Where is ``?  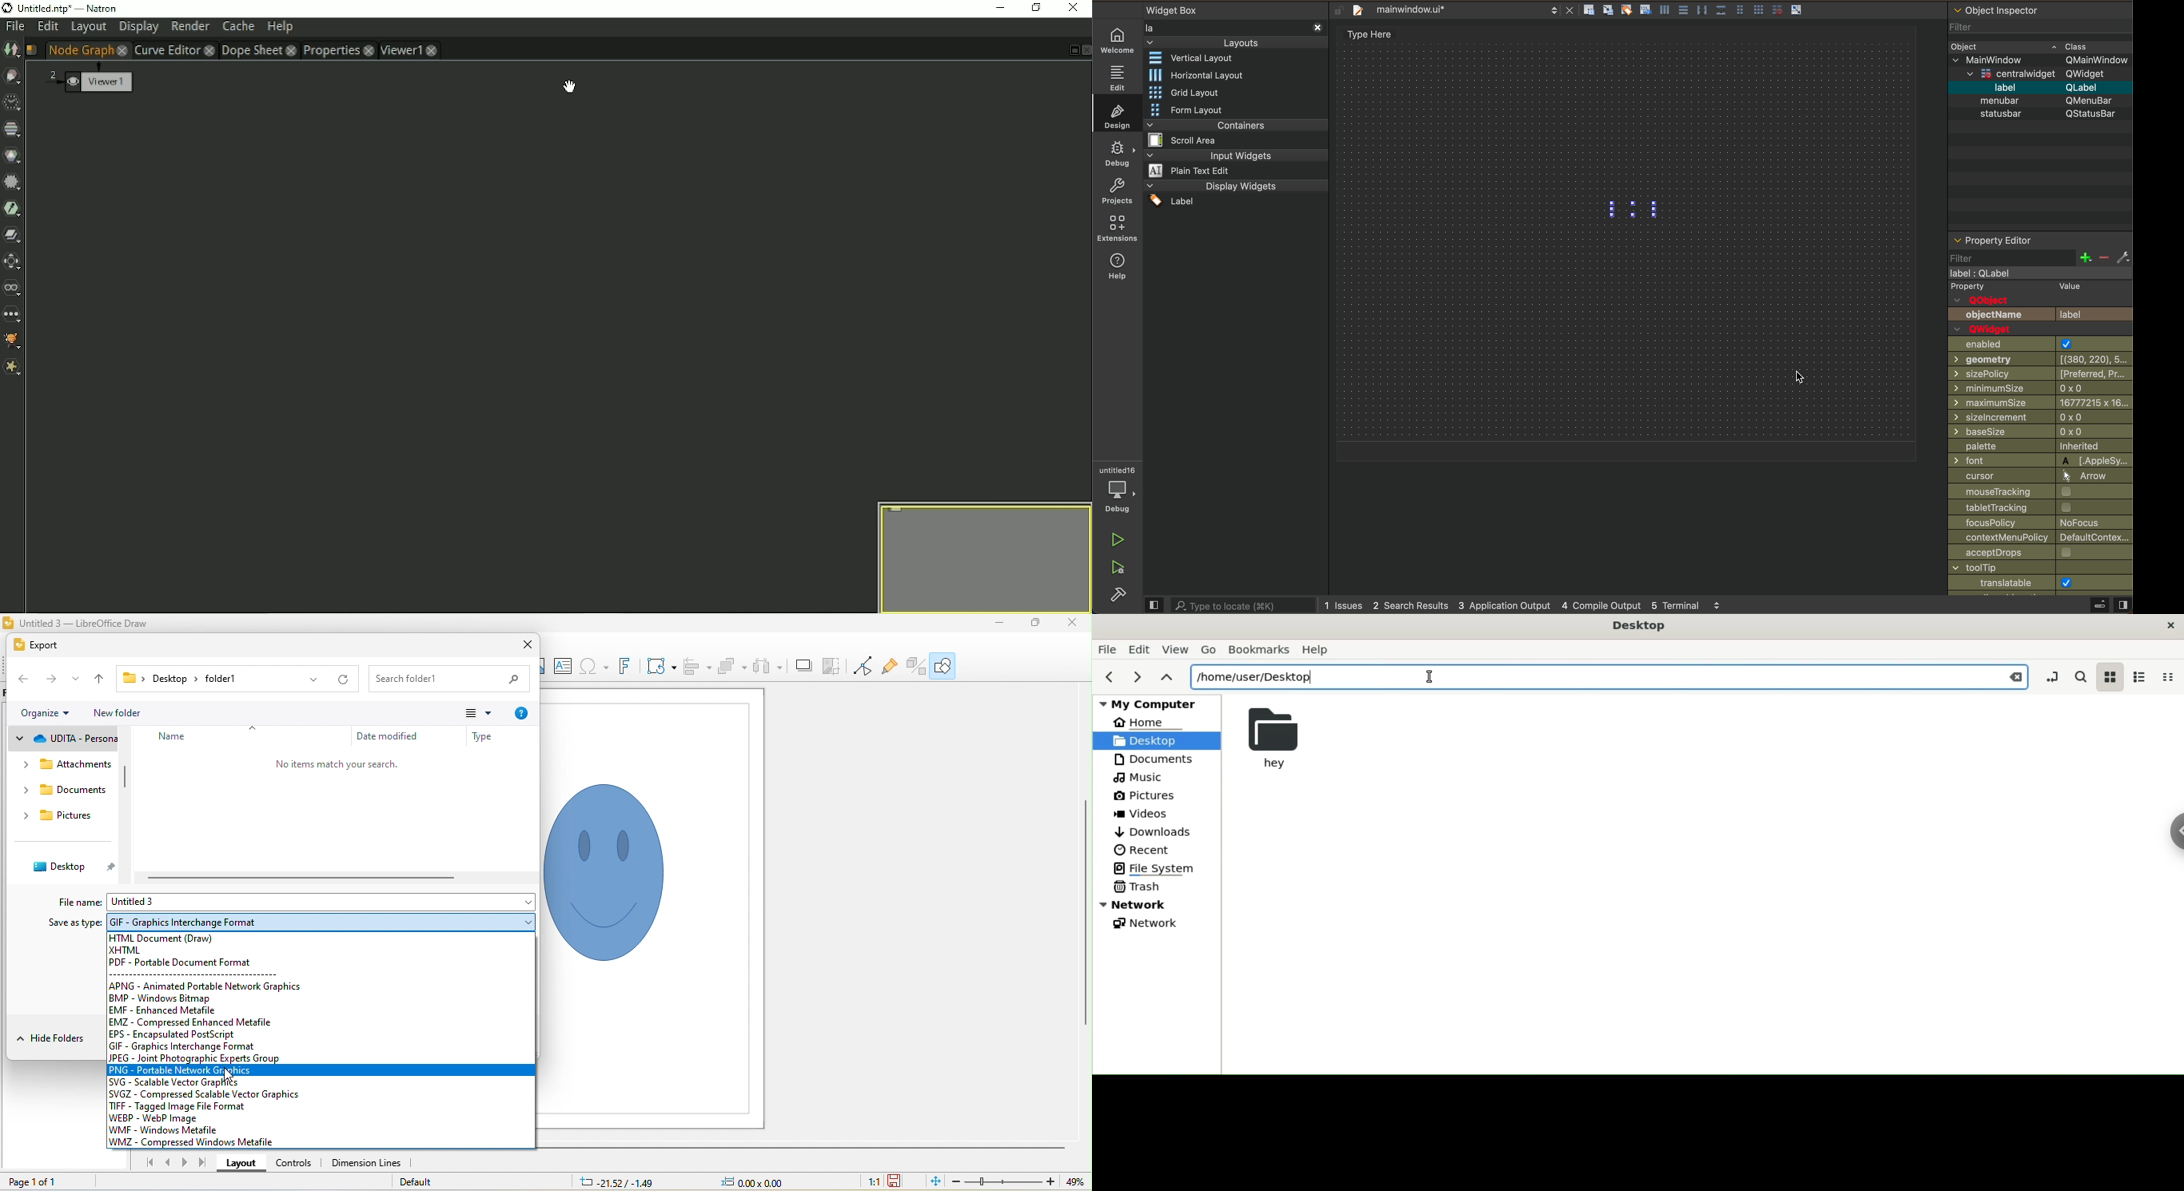  is located at coordinates (2038, 361).